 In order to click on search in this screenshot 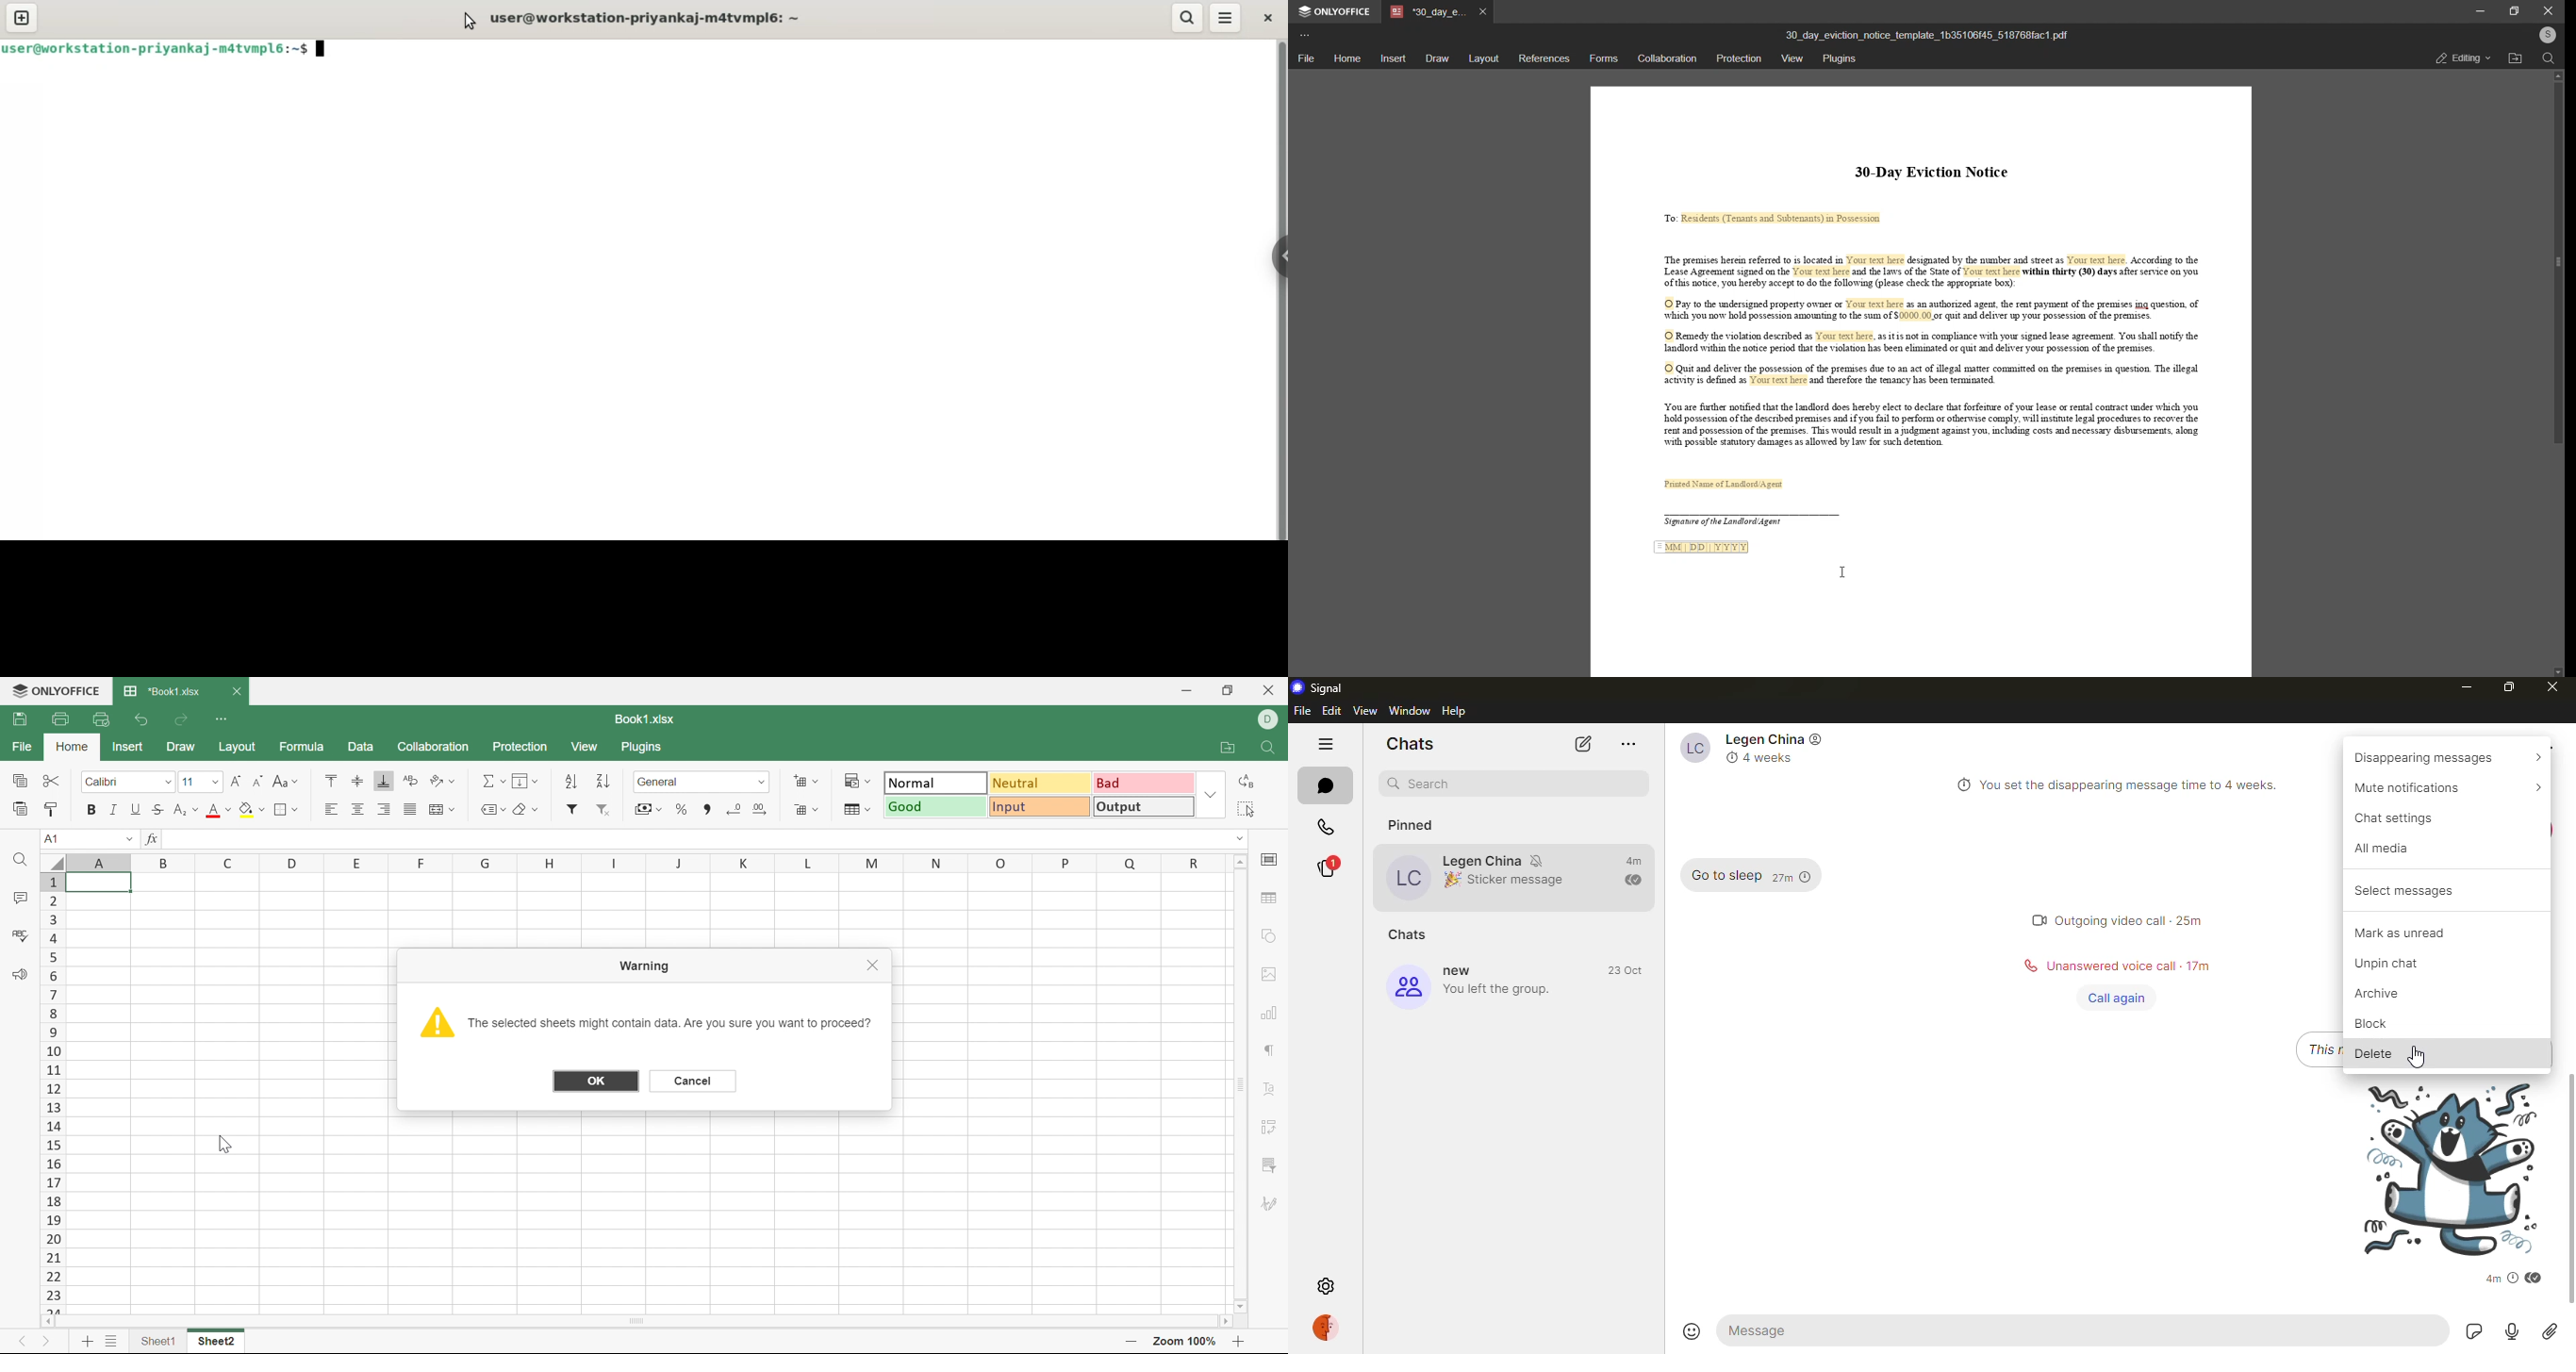, I will do `click(2546, 59)`.